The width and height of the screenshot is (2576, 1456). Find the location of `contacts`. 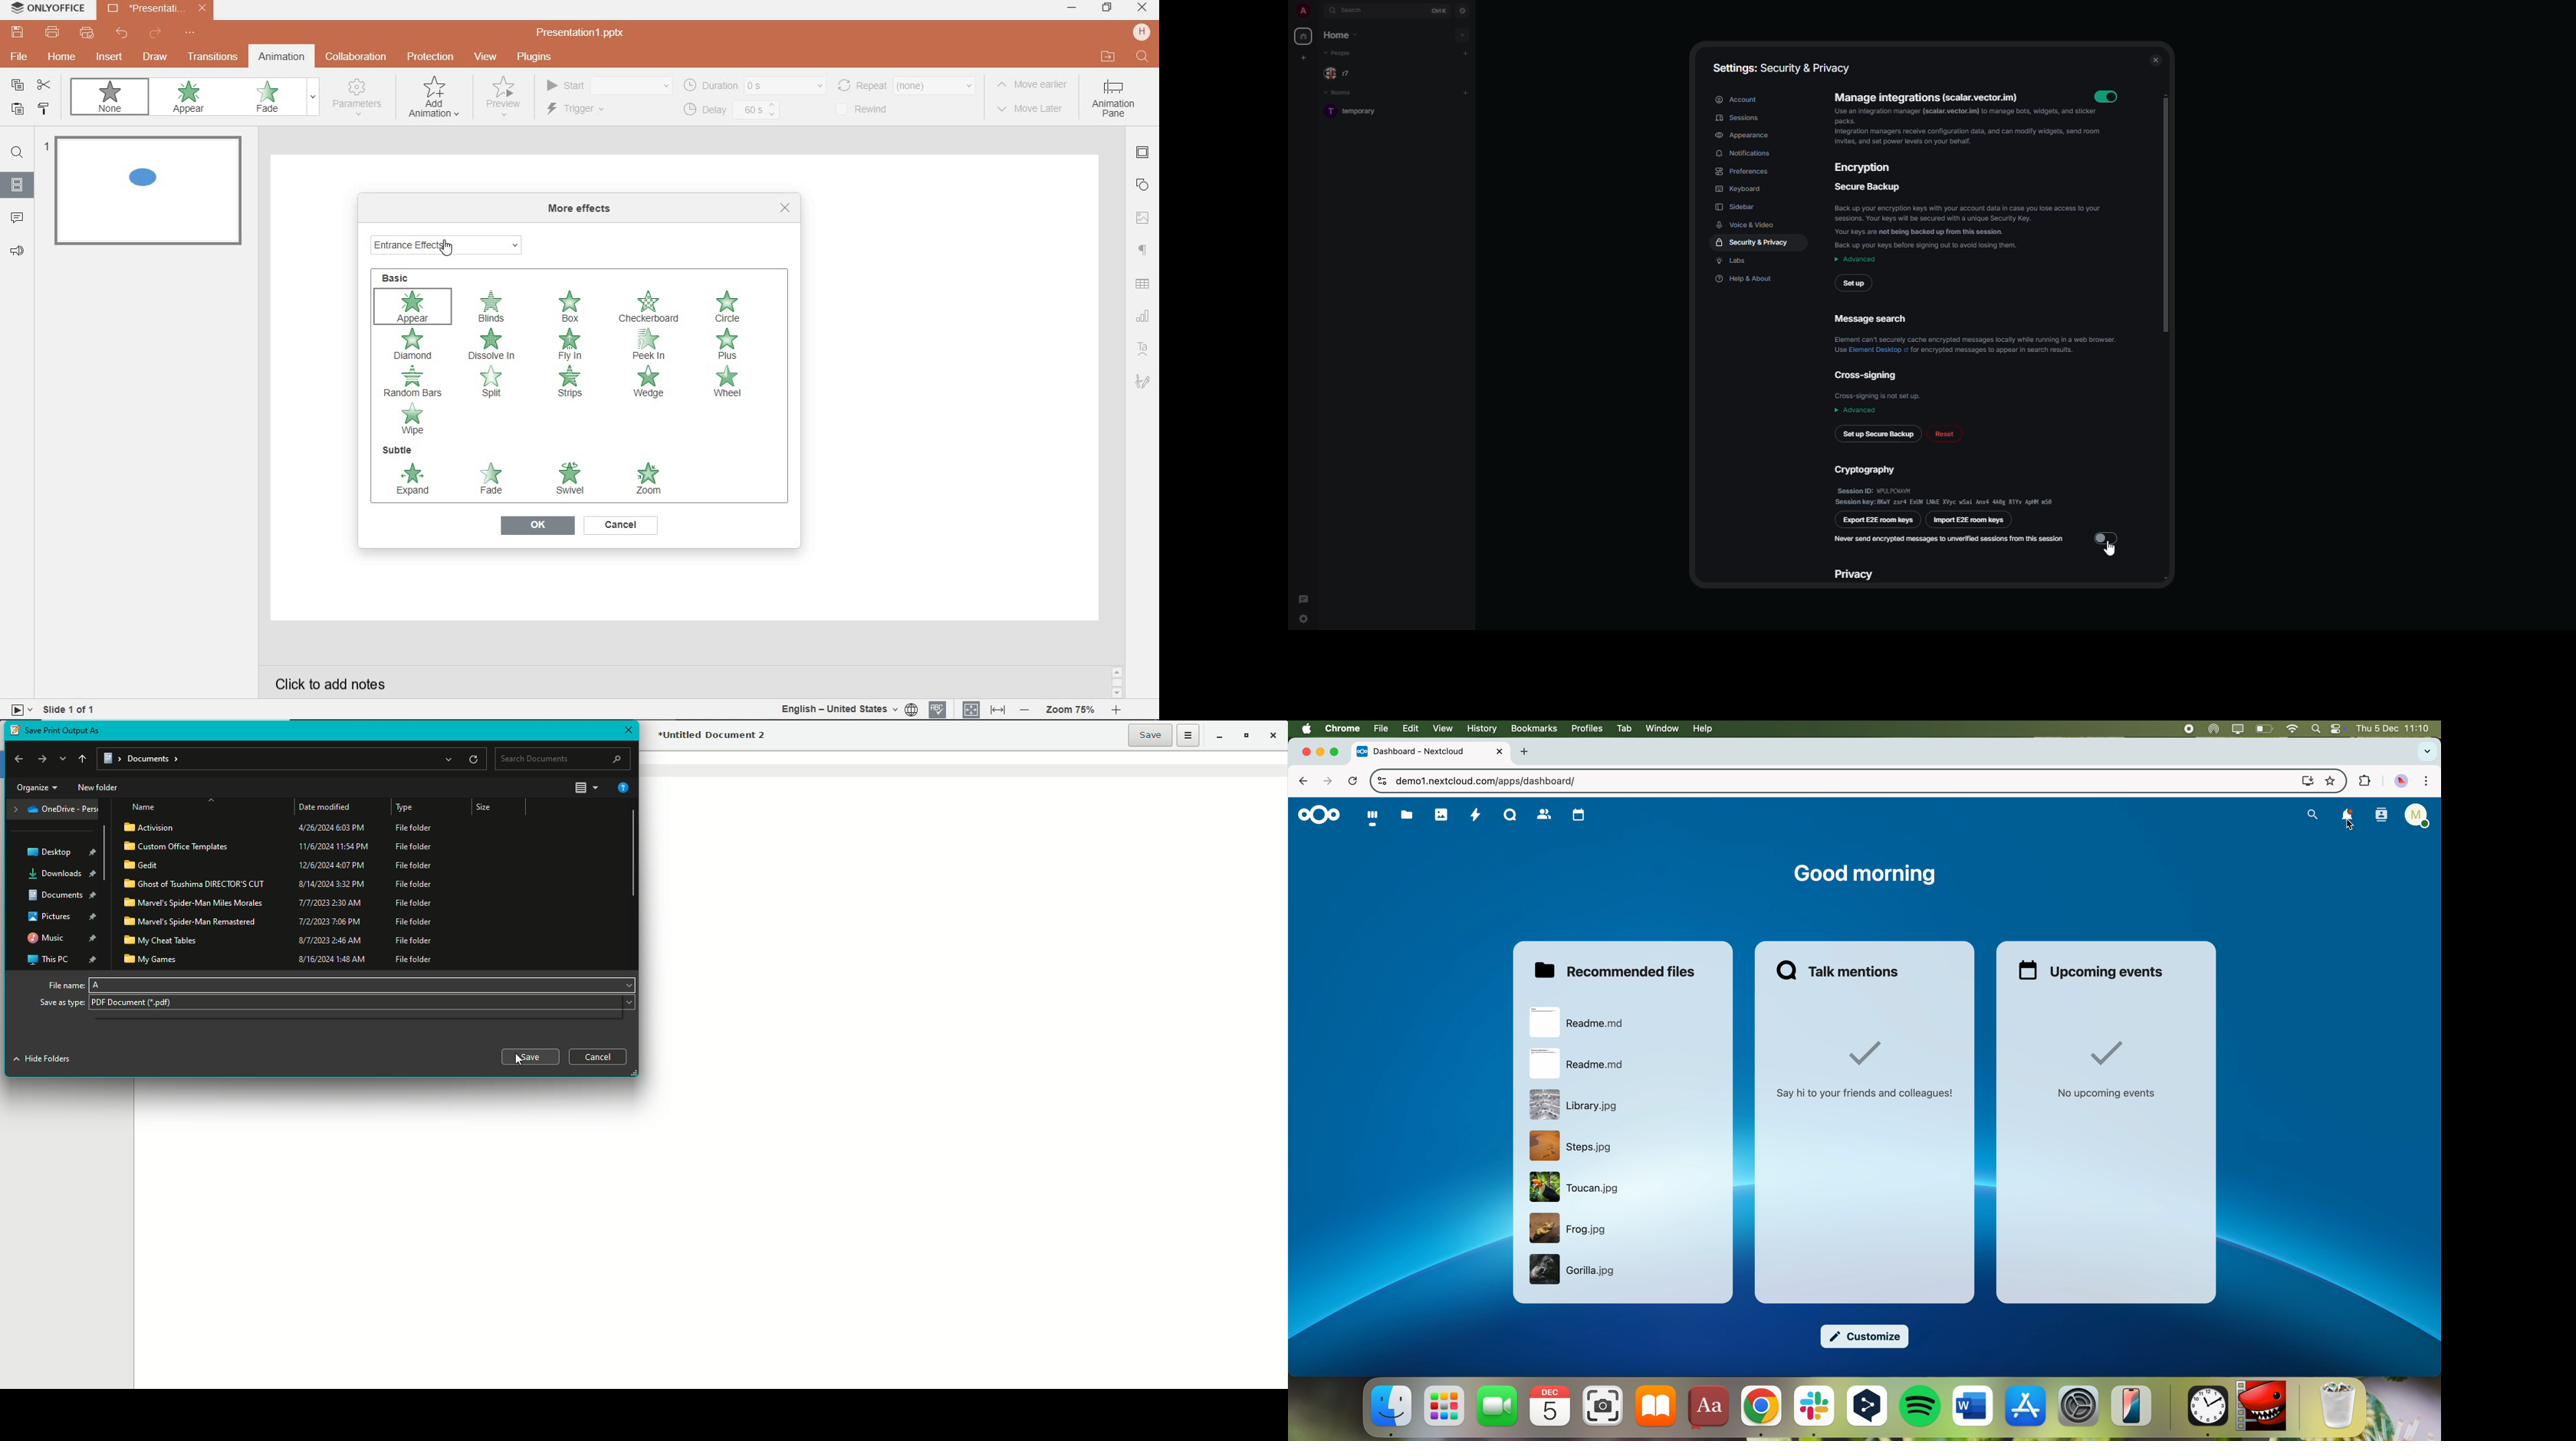

contacts is located at coordinates (1544, 815).